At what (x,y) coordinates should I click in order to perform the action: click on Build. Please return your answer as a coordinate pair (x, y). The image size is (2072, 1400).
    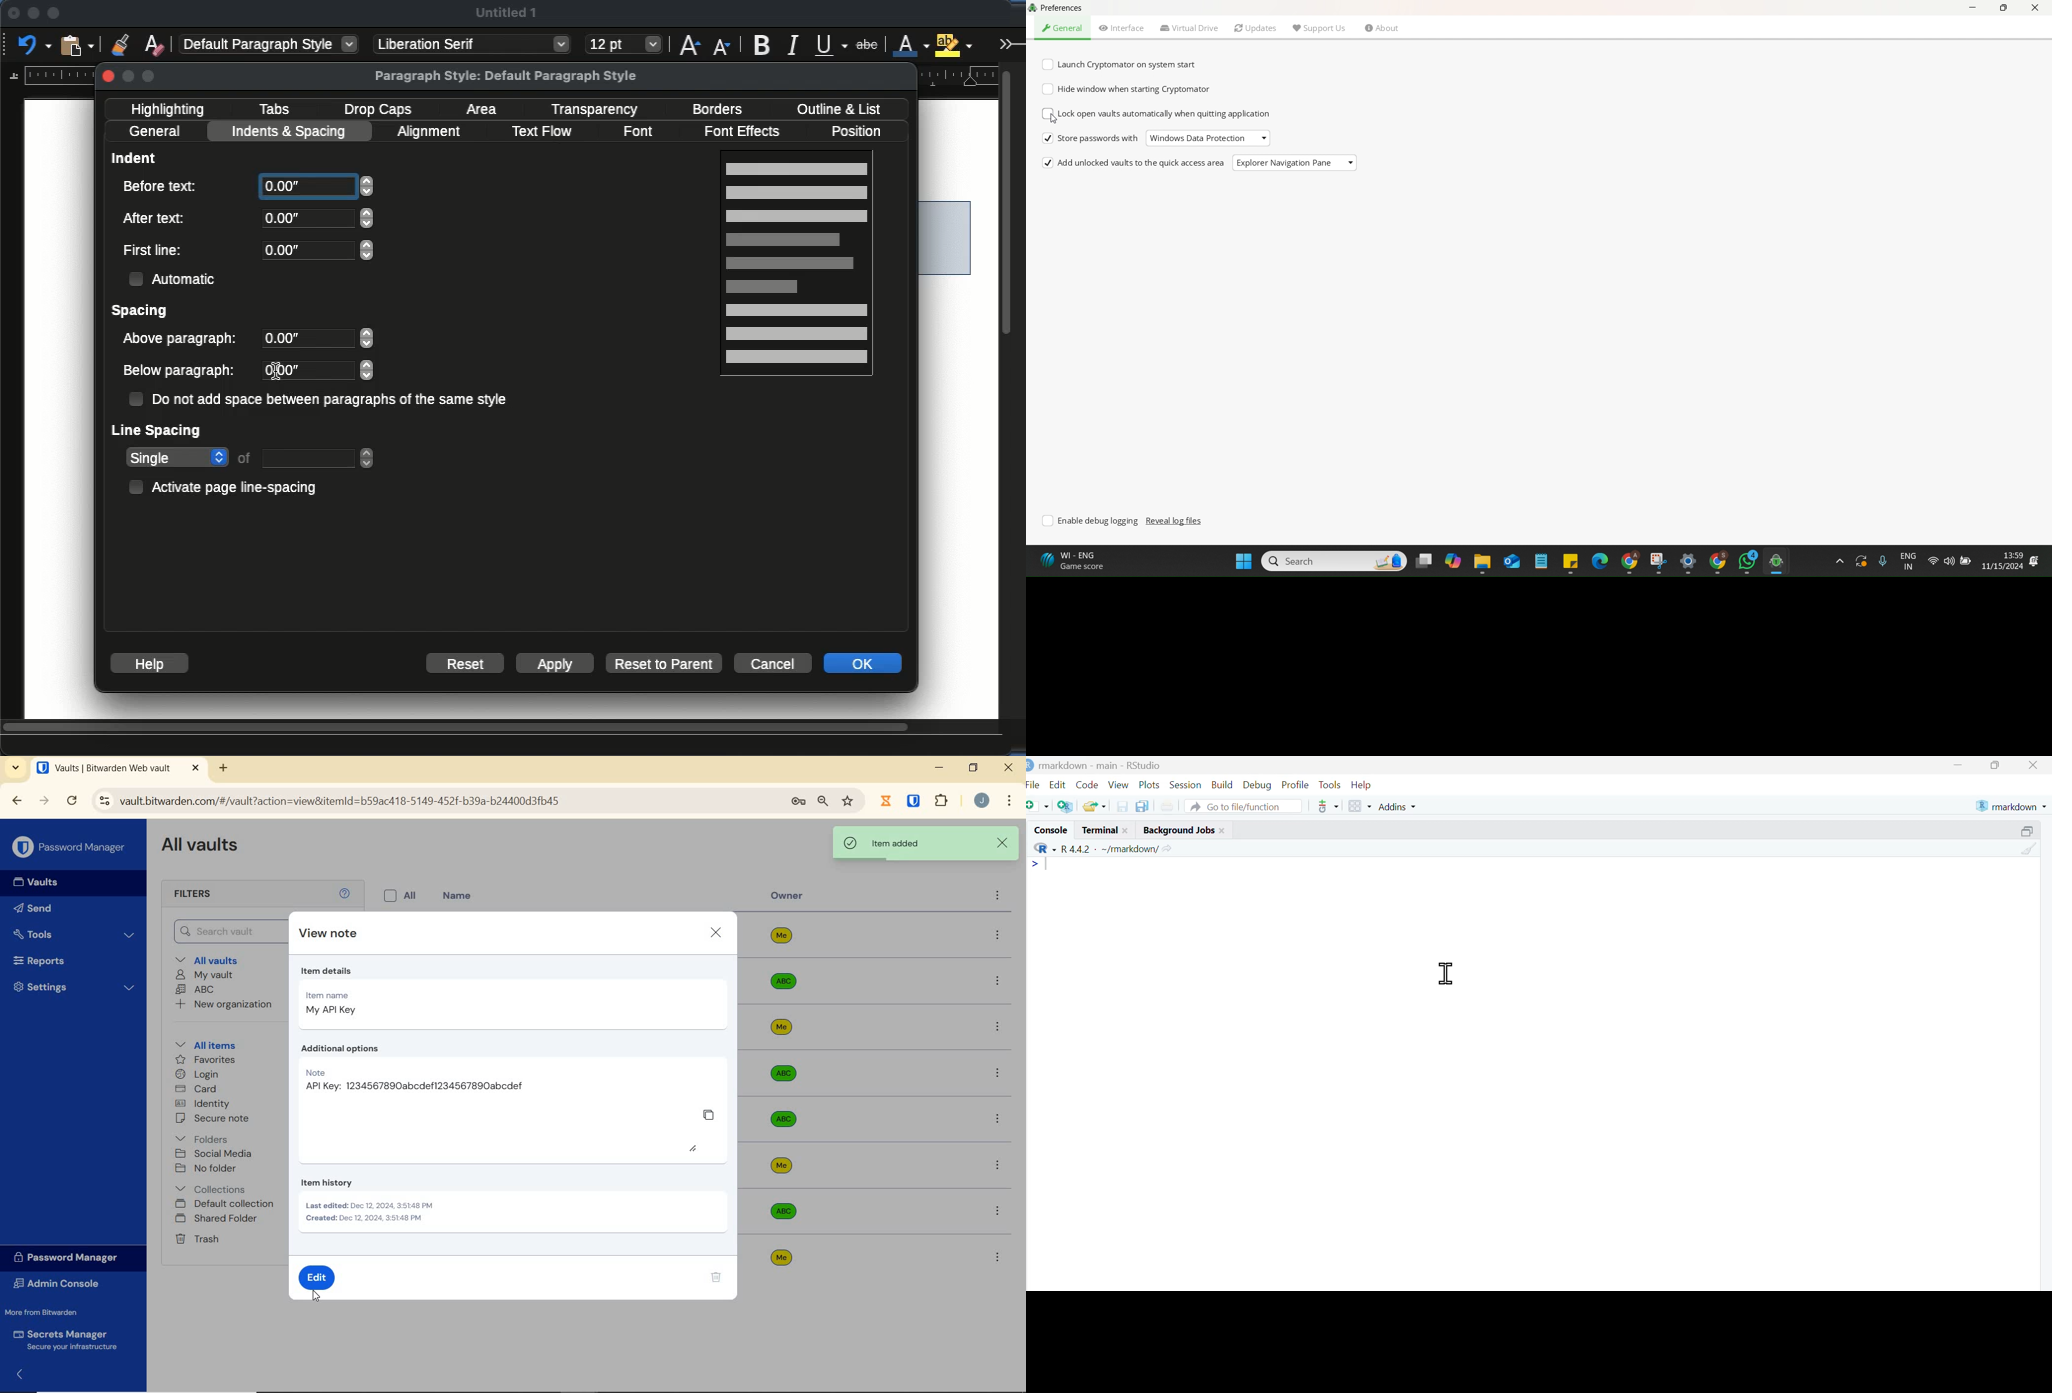
    Looking at the image, I should click on (1223, 782).